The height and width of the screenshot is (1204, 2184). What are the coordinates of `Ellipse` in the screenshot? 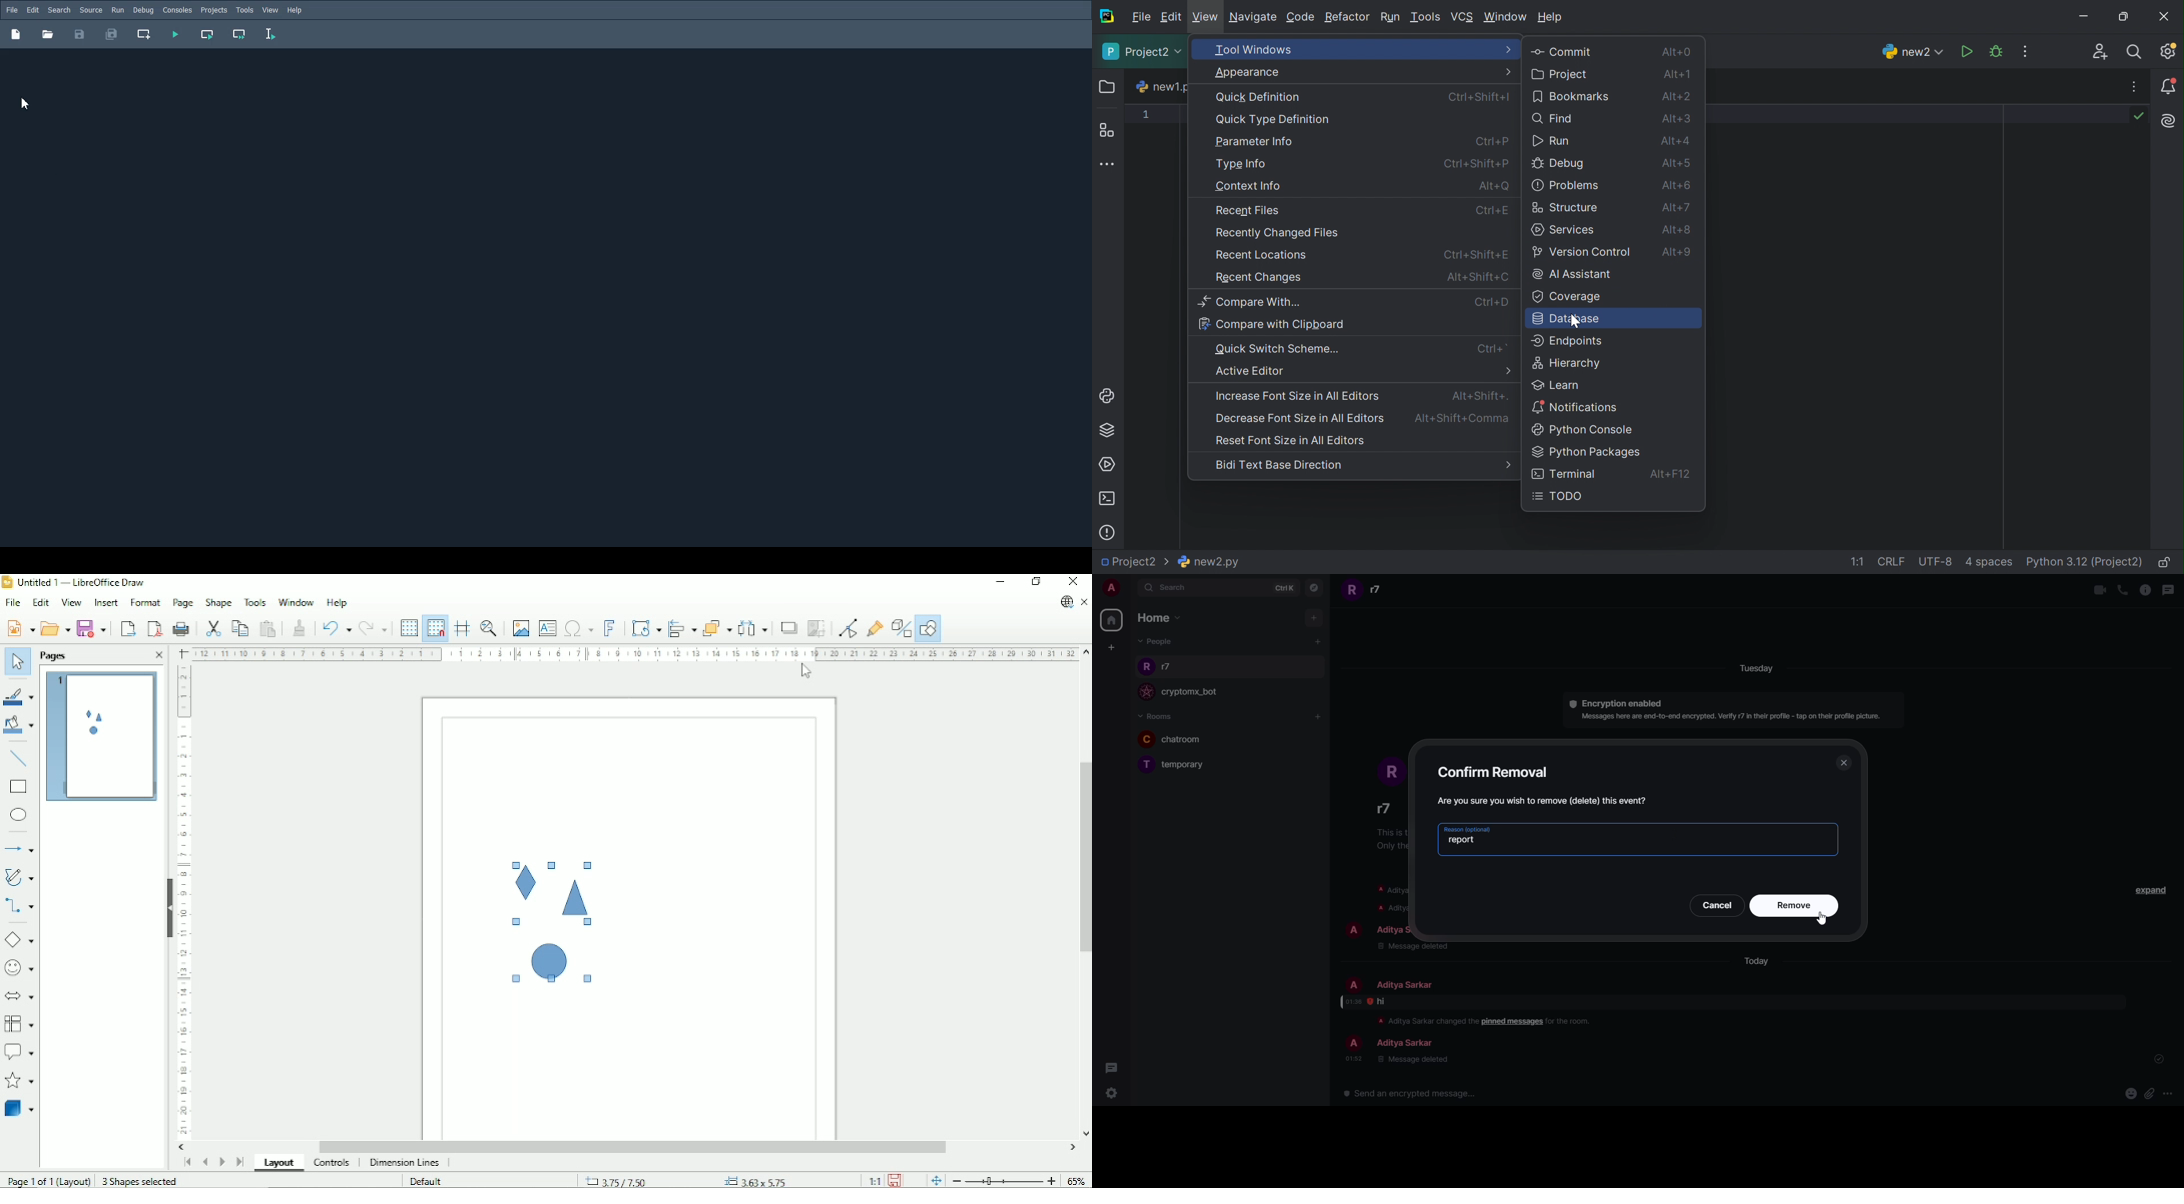 It's located at (18, 816).